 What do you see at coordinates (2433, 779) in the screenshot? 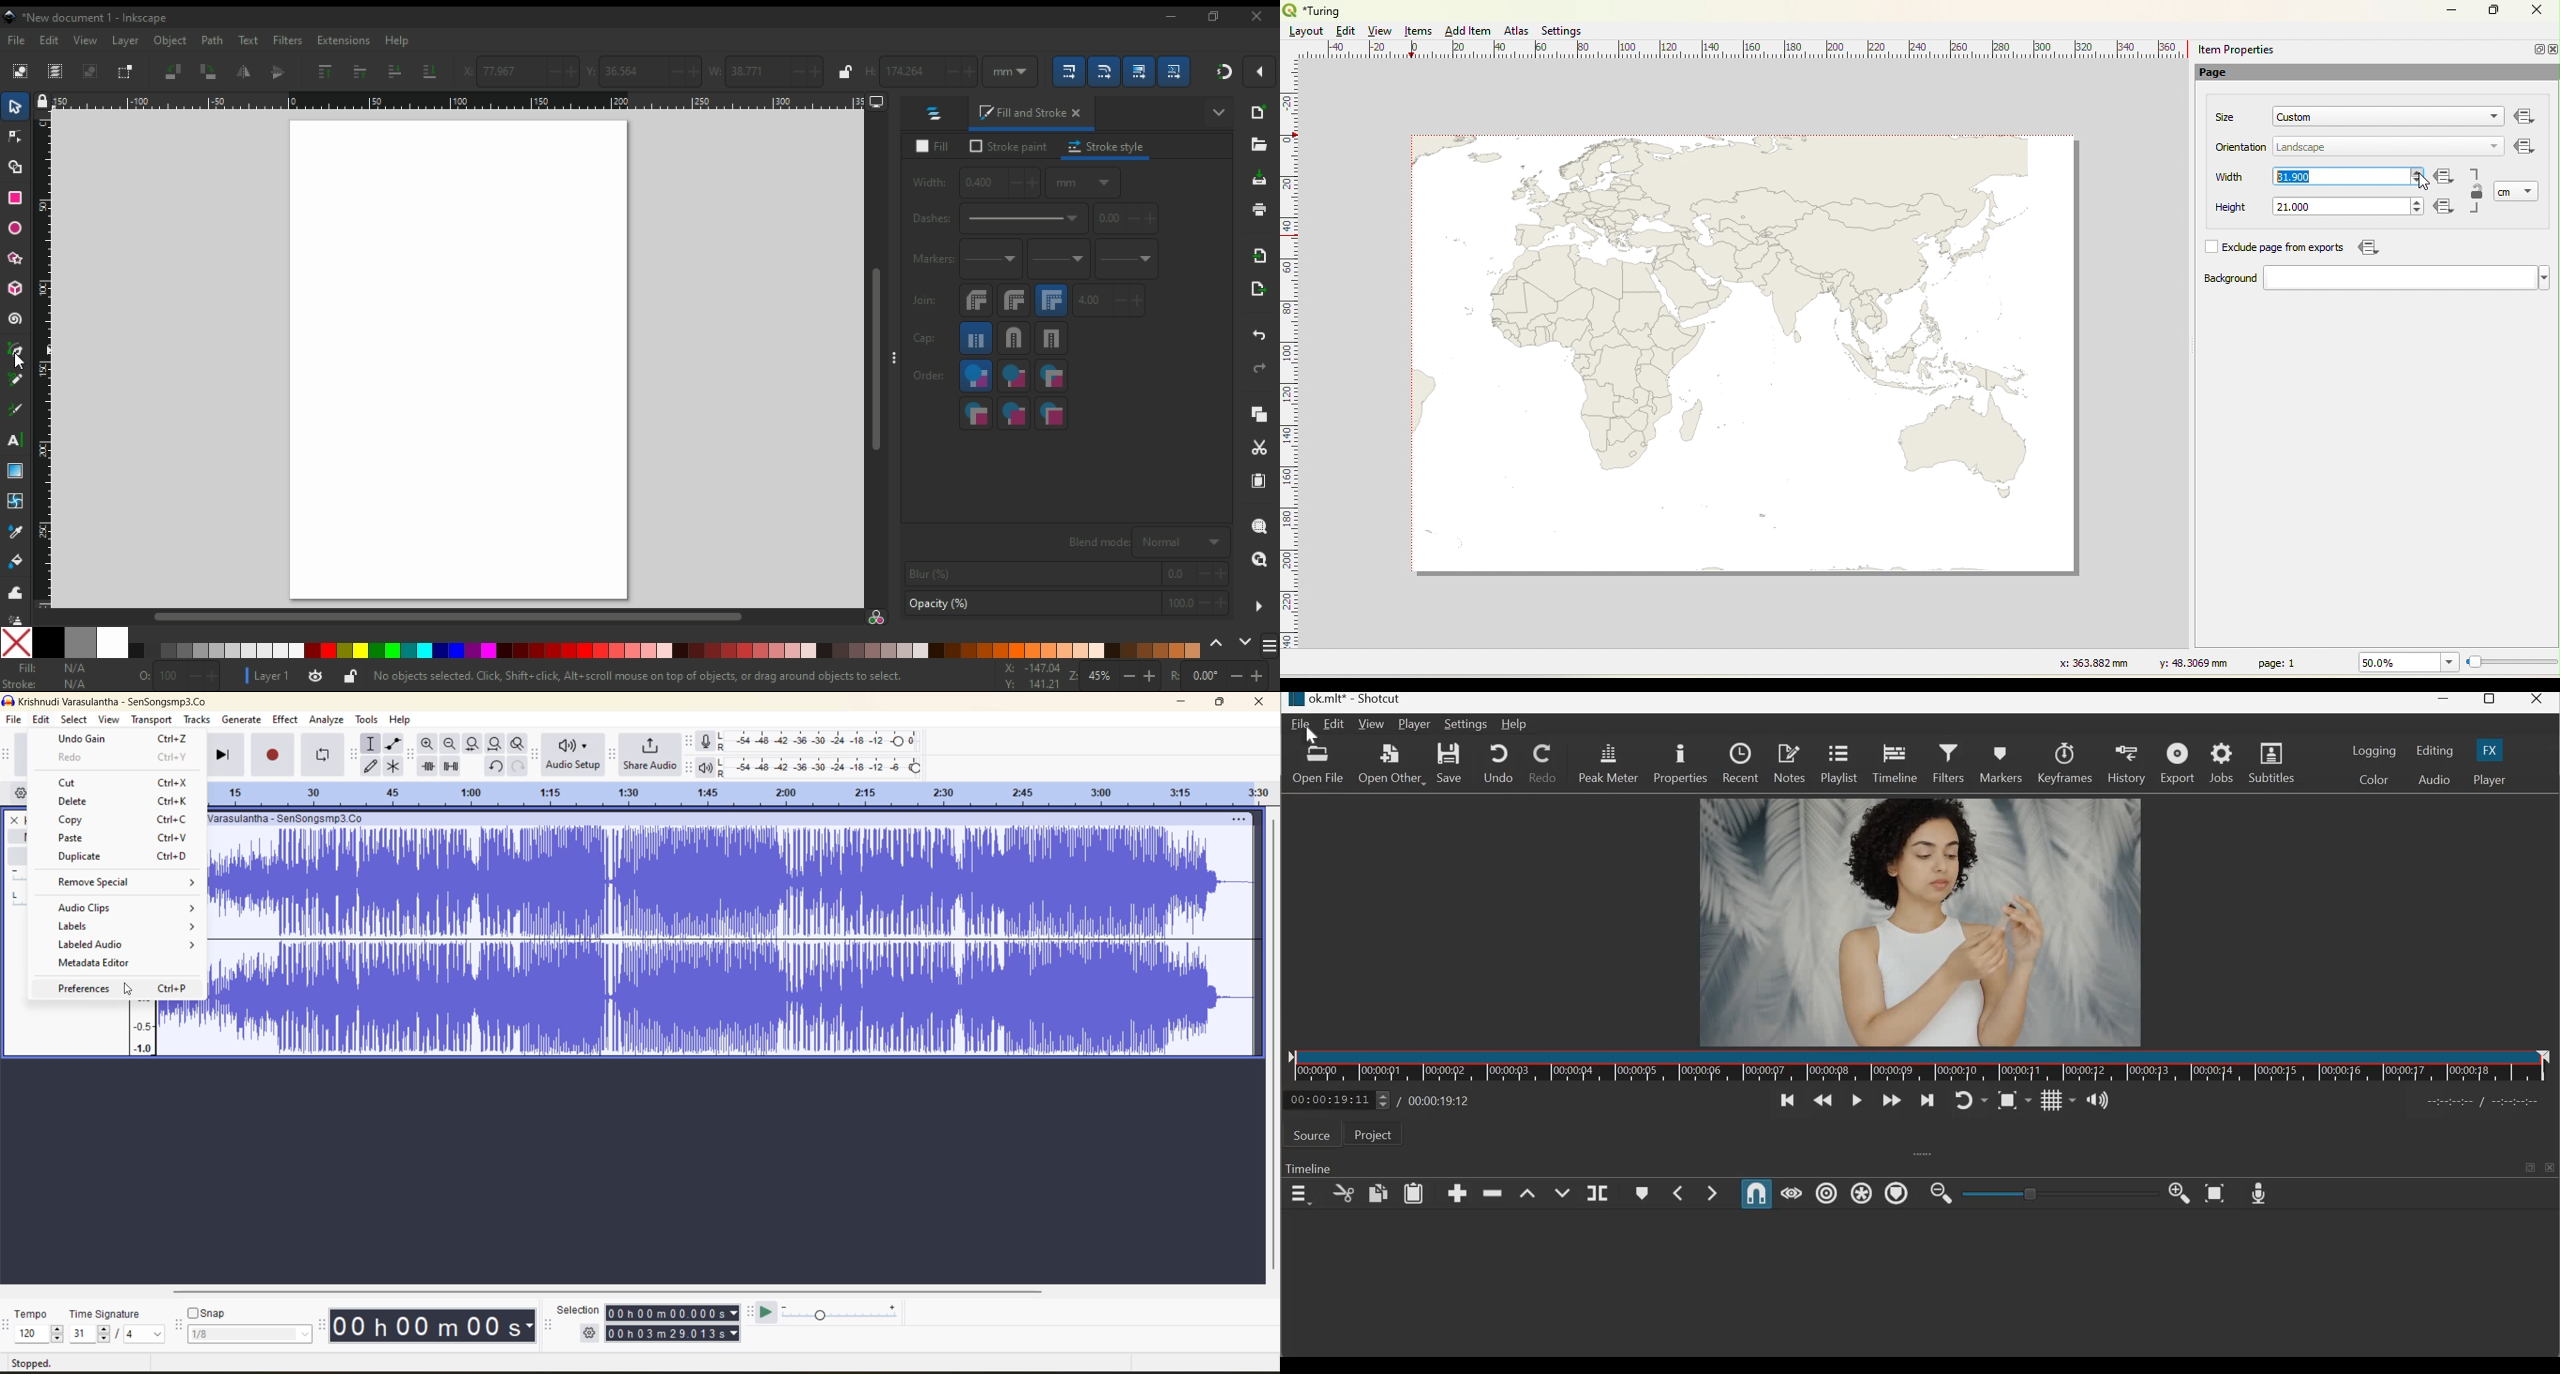
I see `Audio` at bounding box center [2433, 779].